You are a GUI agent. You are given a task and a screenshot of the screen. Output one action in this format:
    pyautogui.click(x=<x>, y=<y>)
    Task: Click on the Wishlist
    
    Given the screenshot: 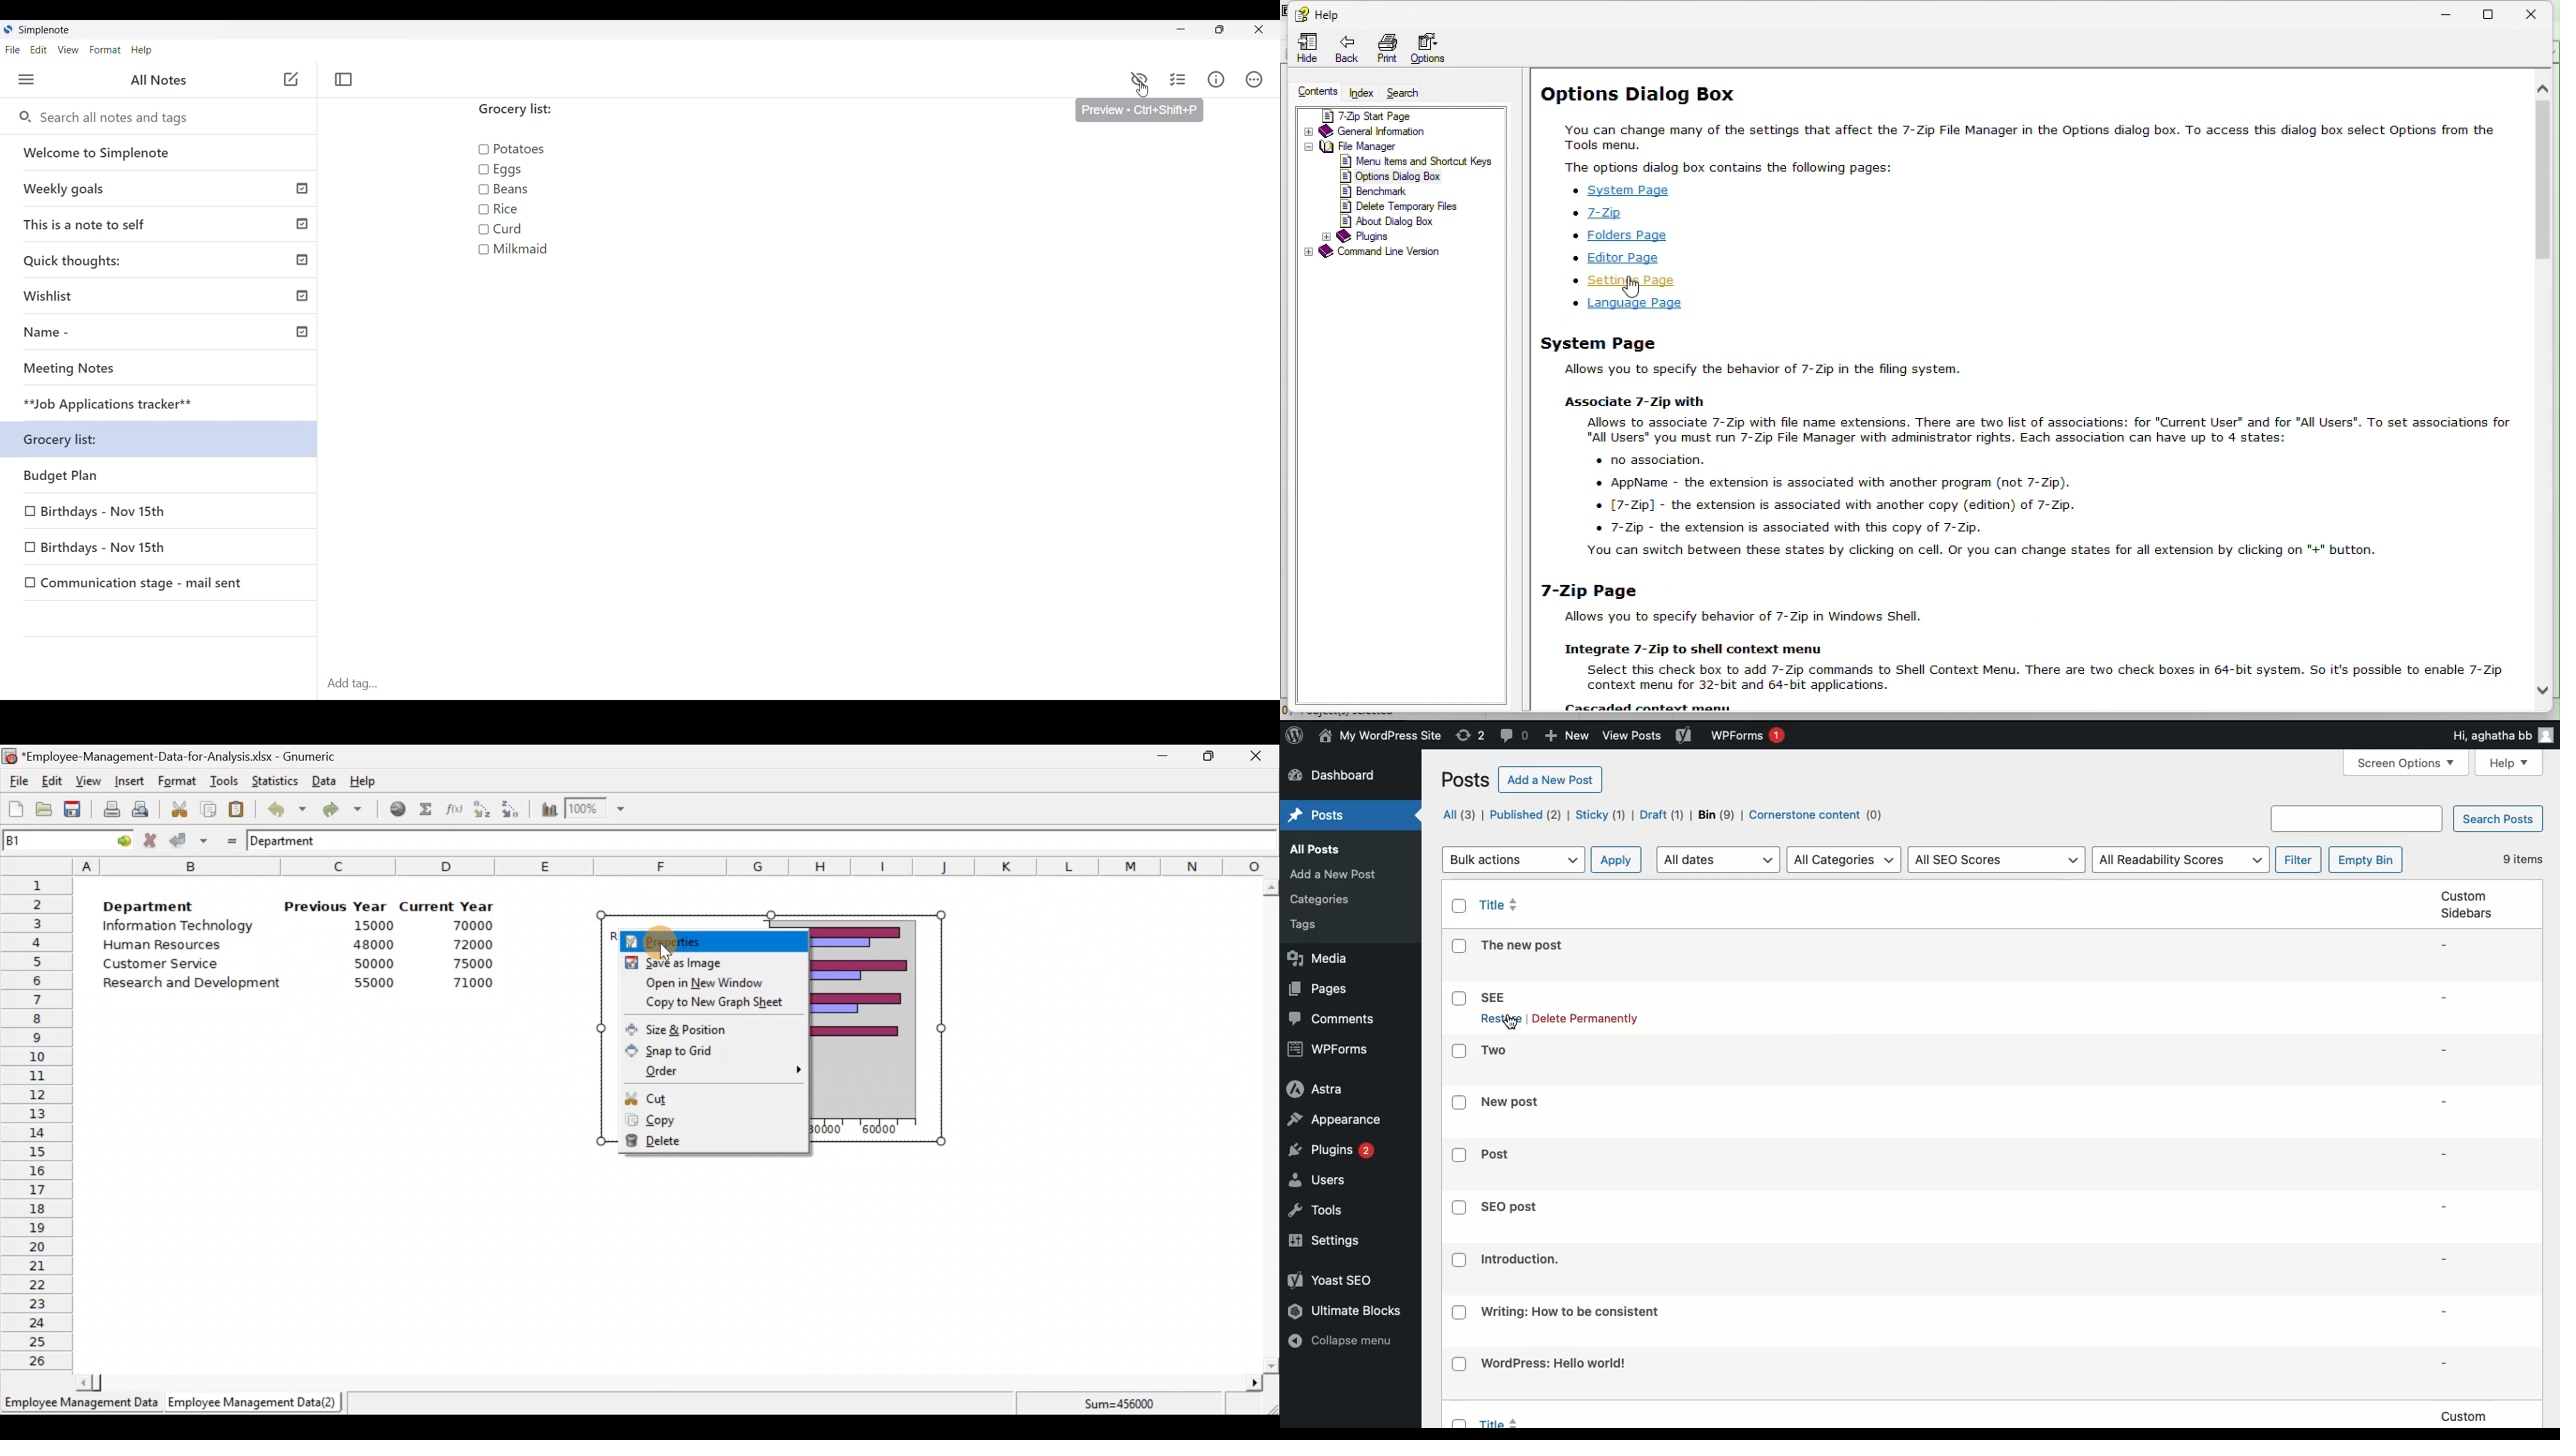 What is the action you would take?
    pyautogui.click(x=163, y=298)
    